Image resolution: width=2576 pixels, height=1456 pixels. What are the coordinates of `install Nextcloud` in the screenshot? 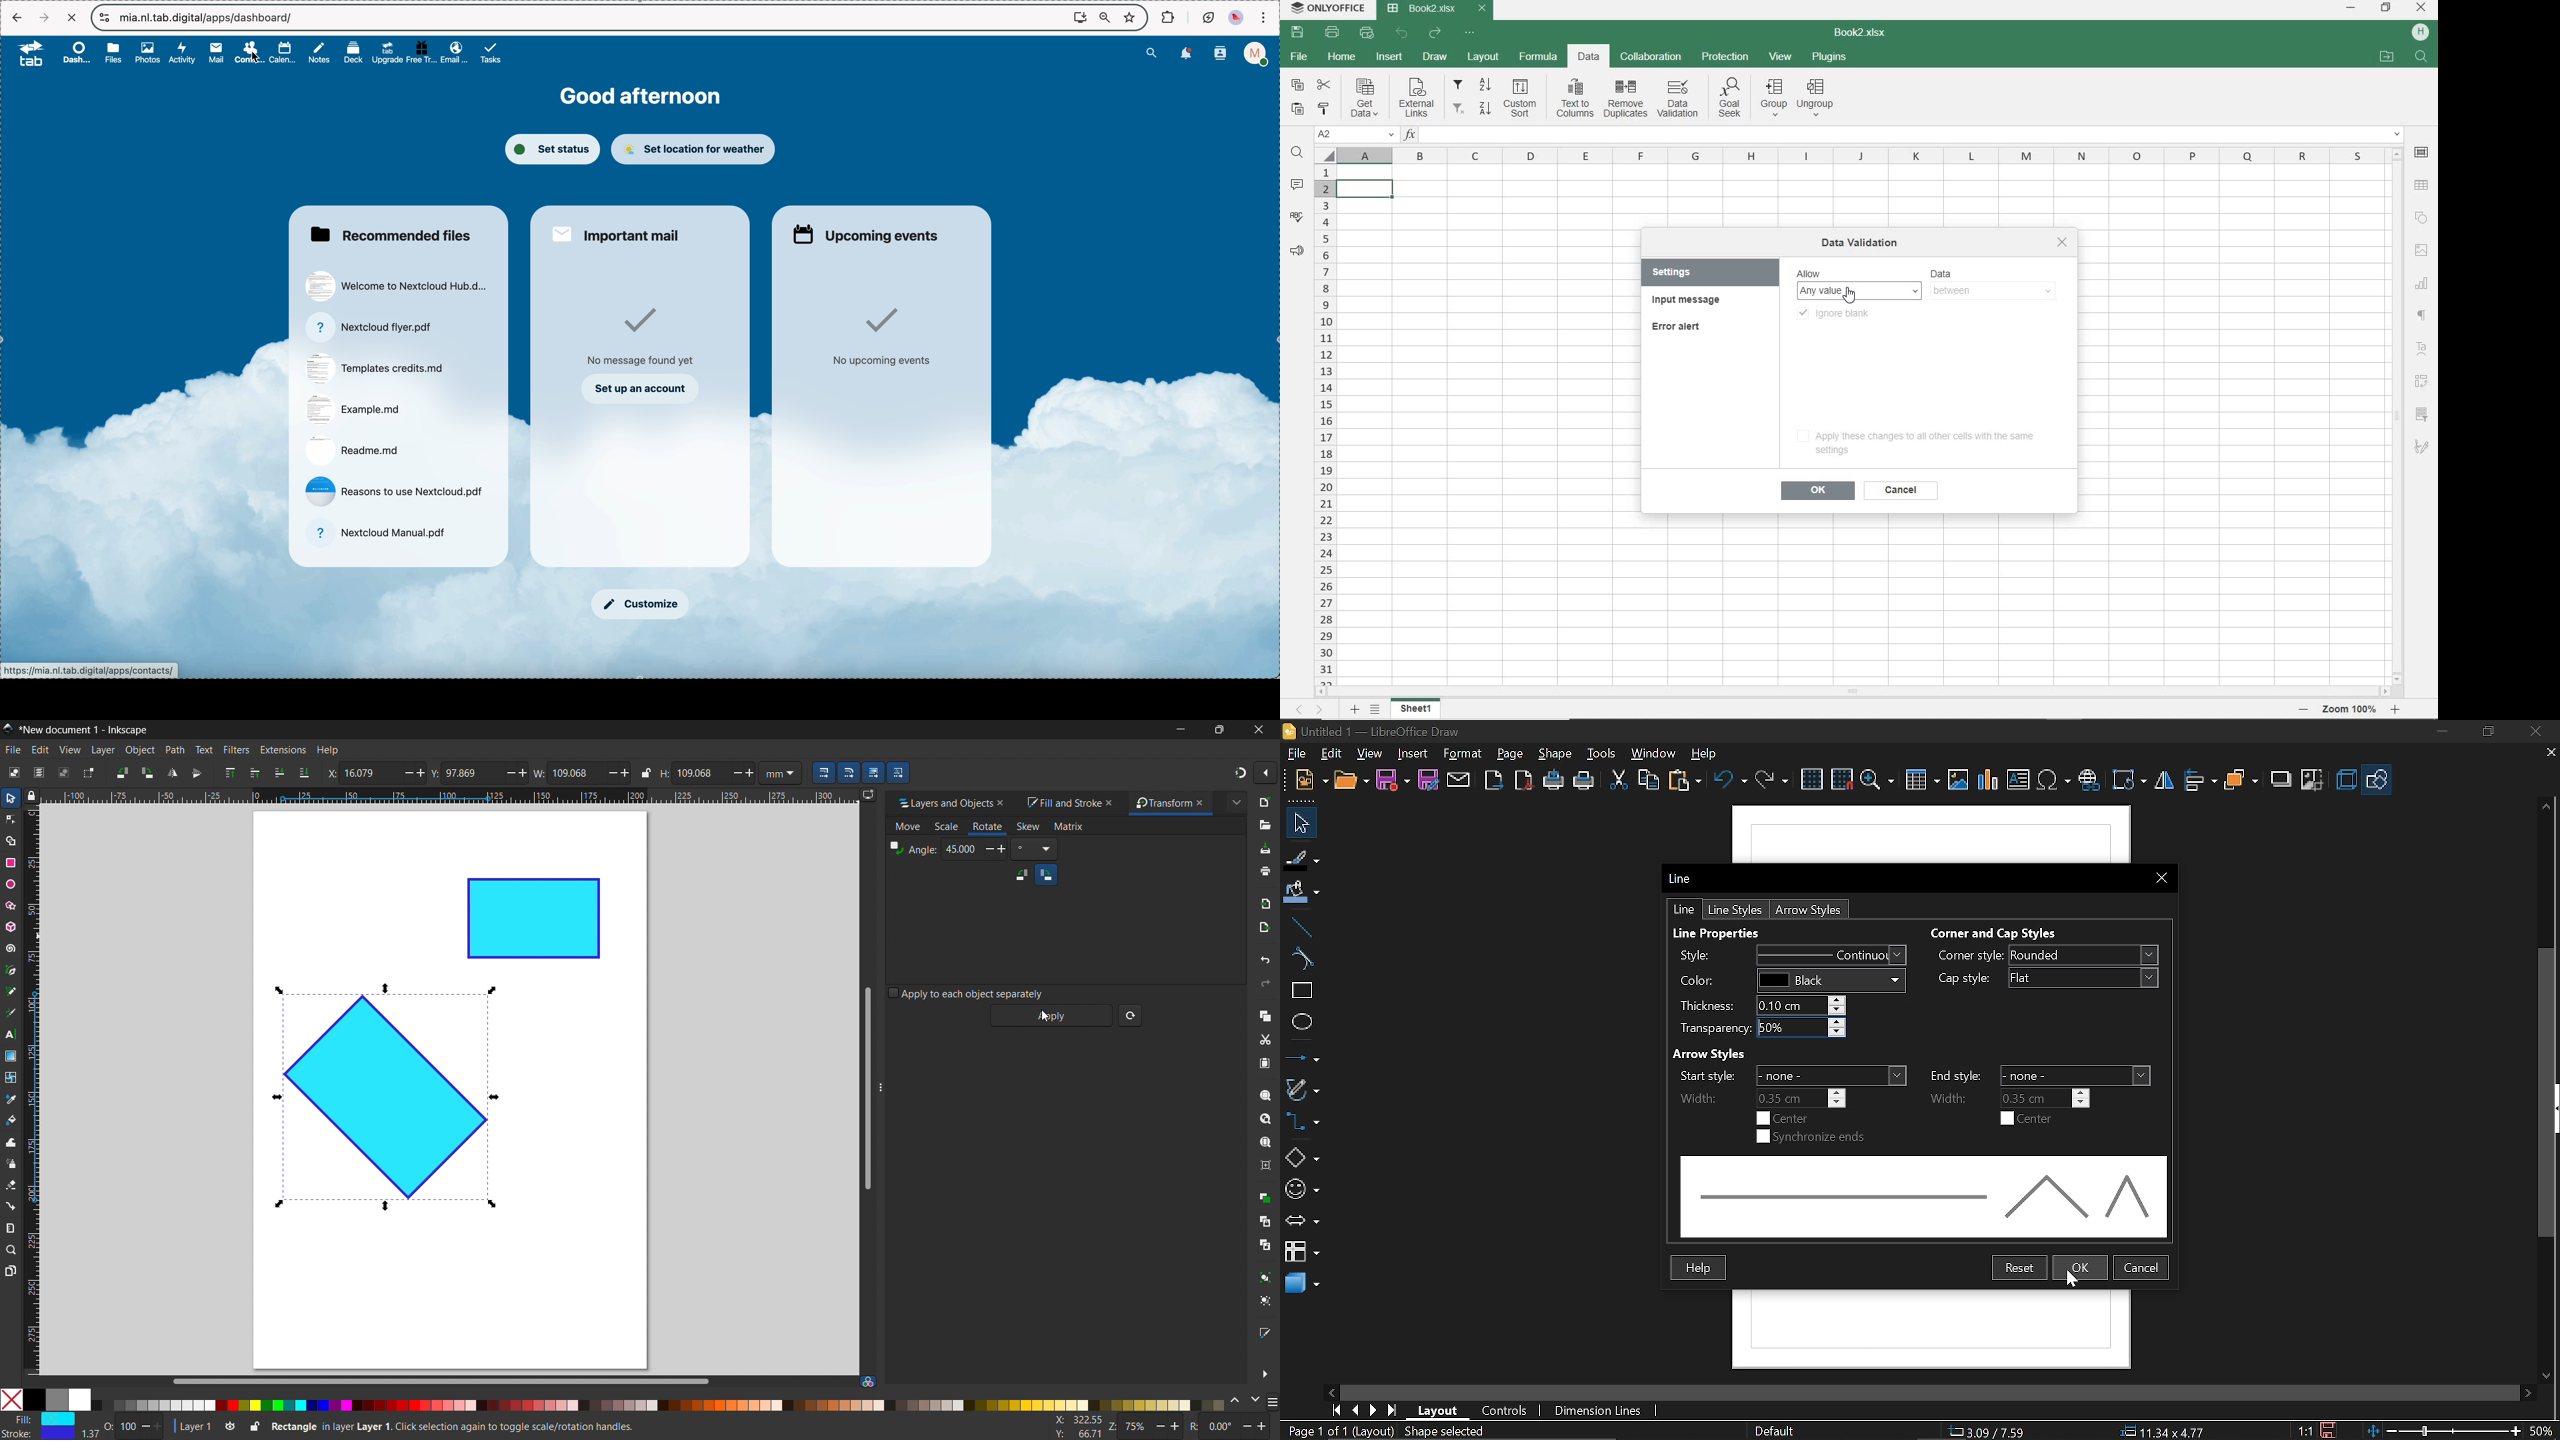 It's located at (1079, 18).